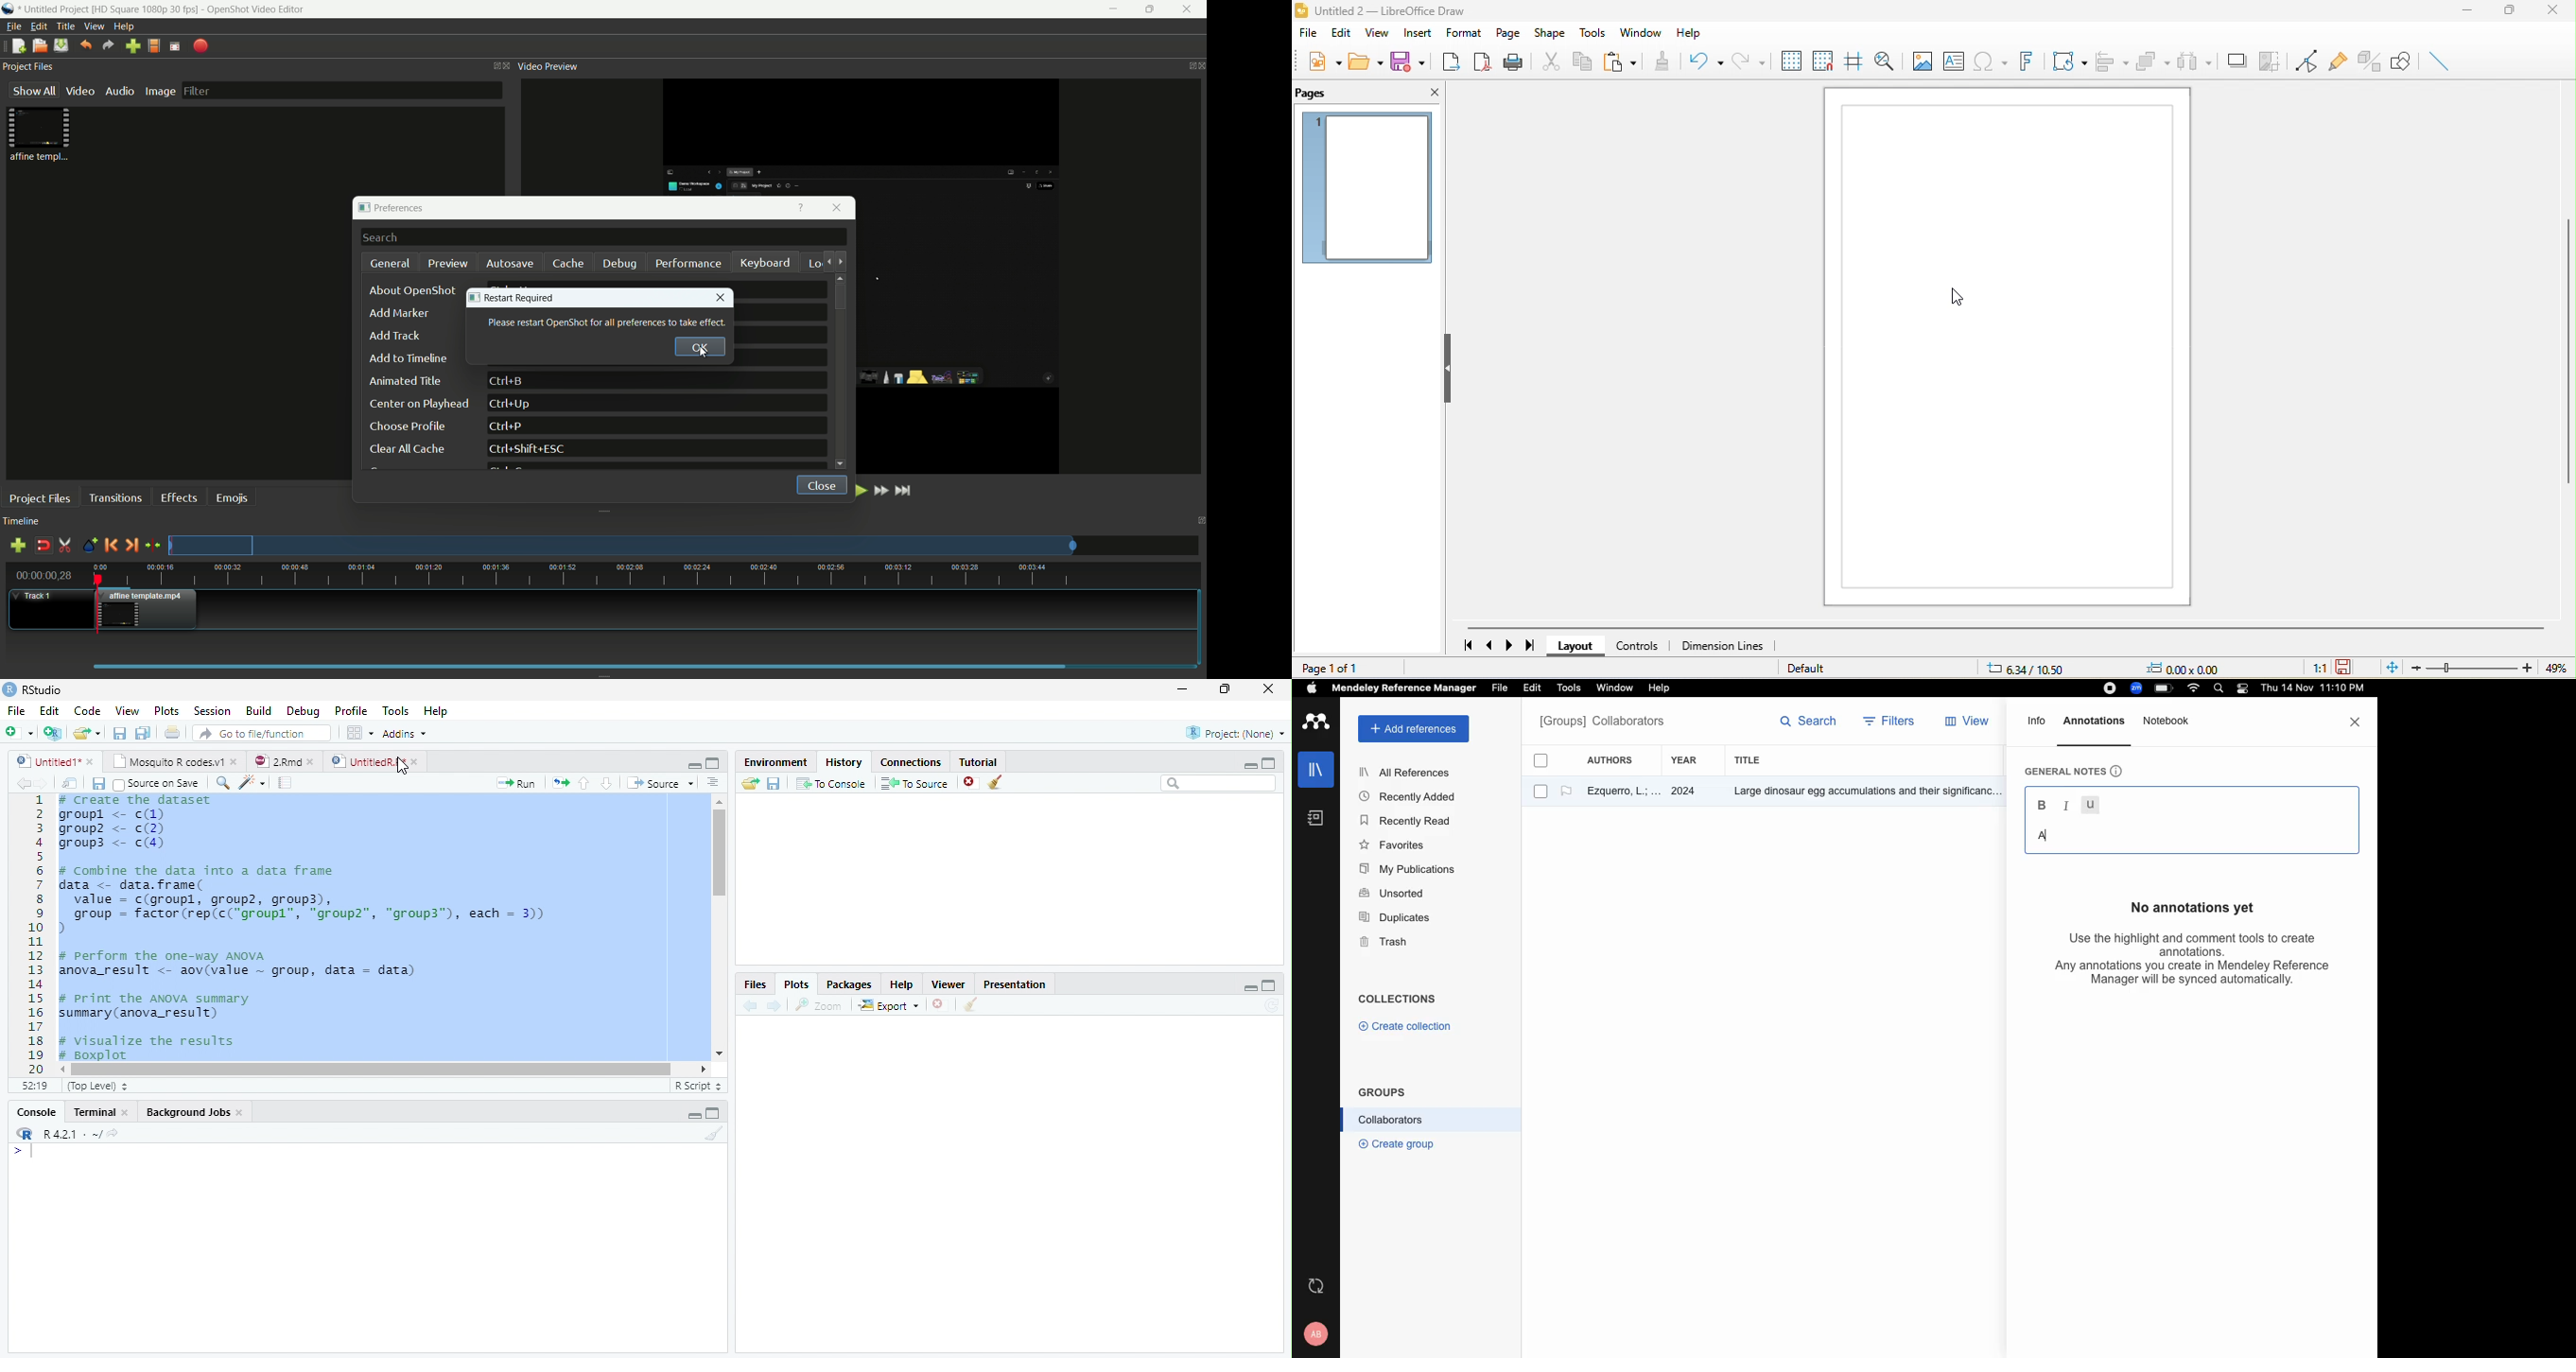 This screenshot has width=2576, height=1372. What do you see at coordinates (221, 784) in the screenshot?
I see `Zoom In` at bounding box center [221, 784].